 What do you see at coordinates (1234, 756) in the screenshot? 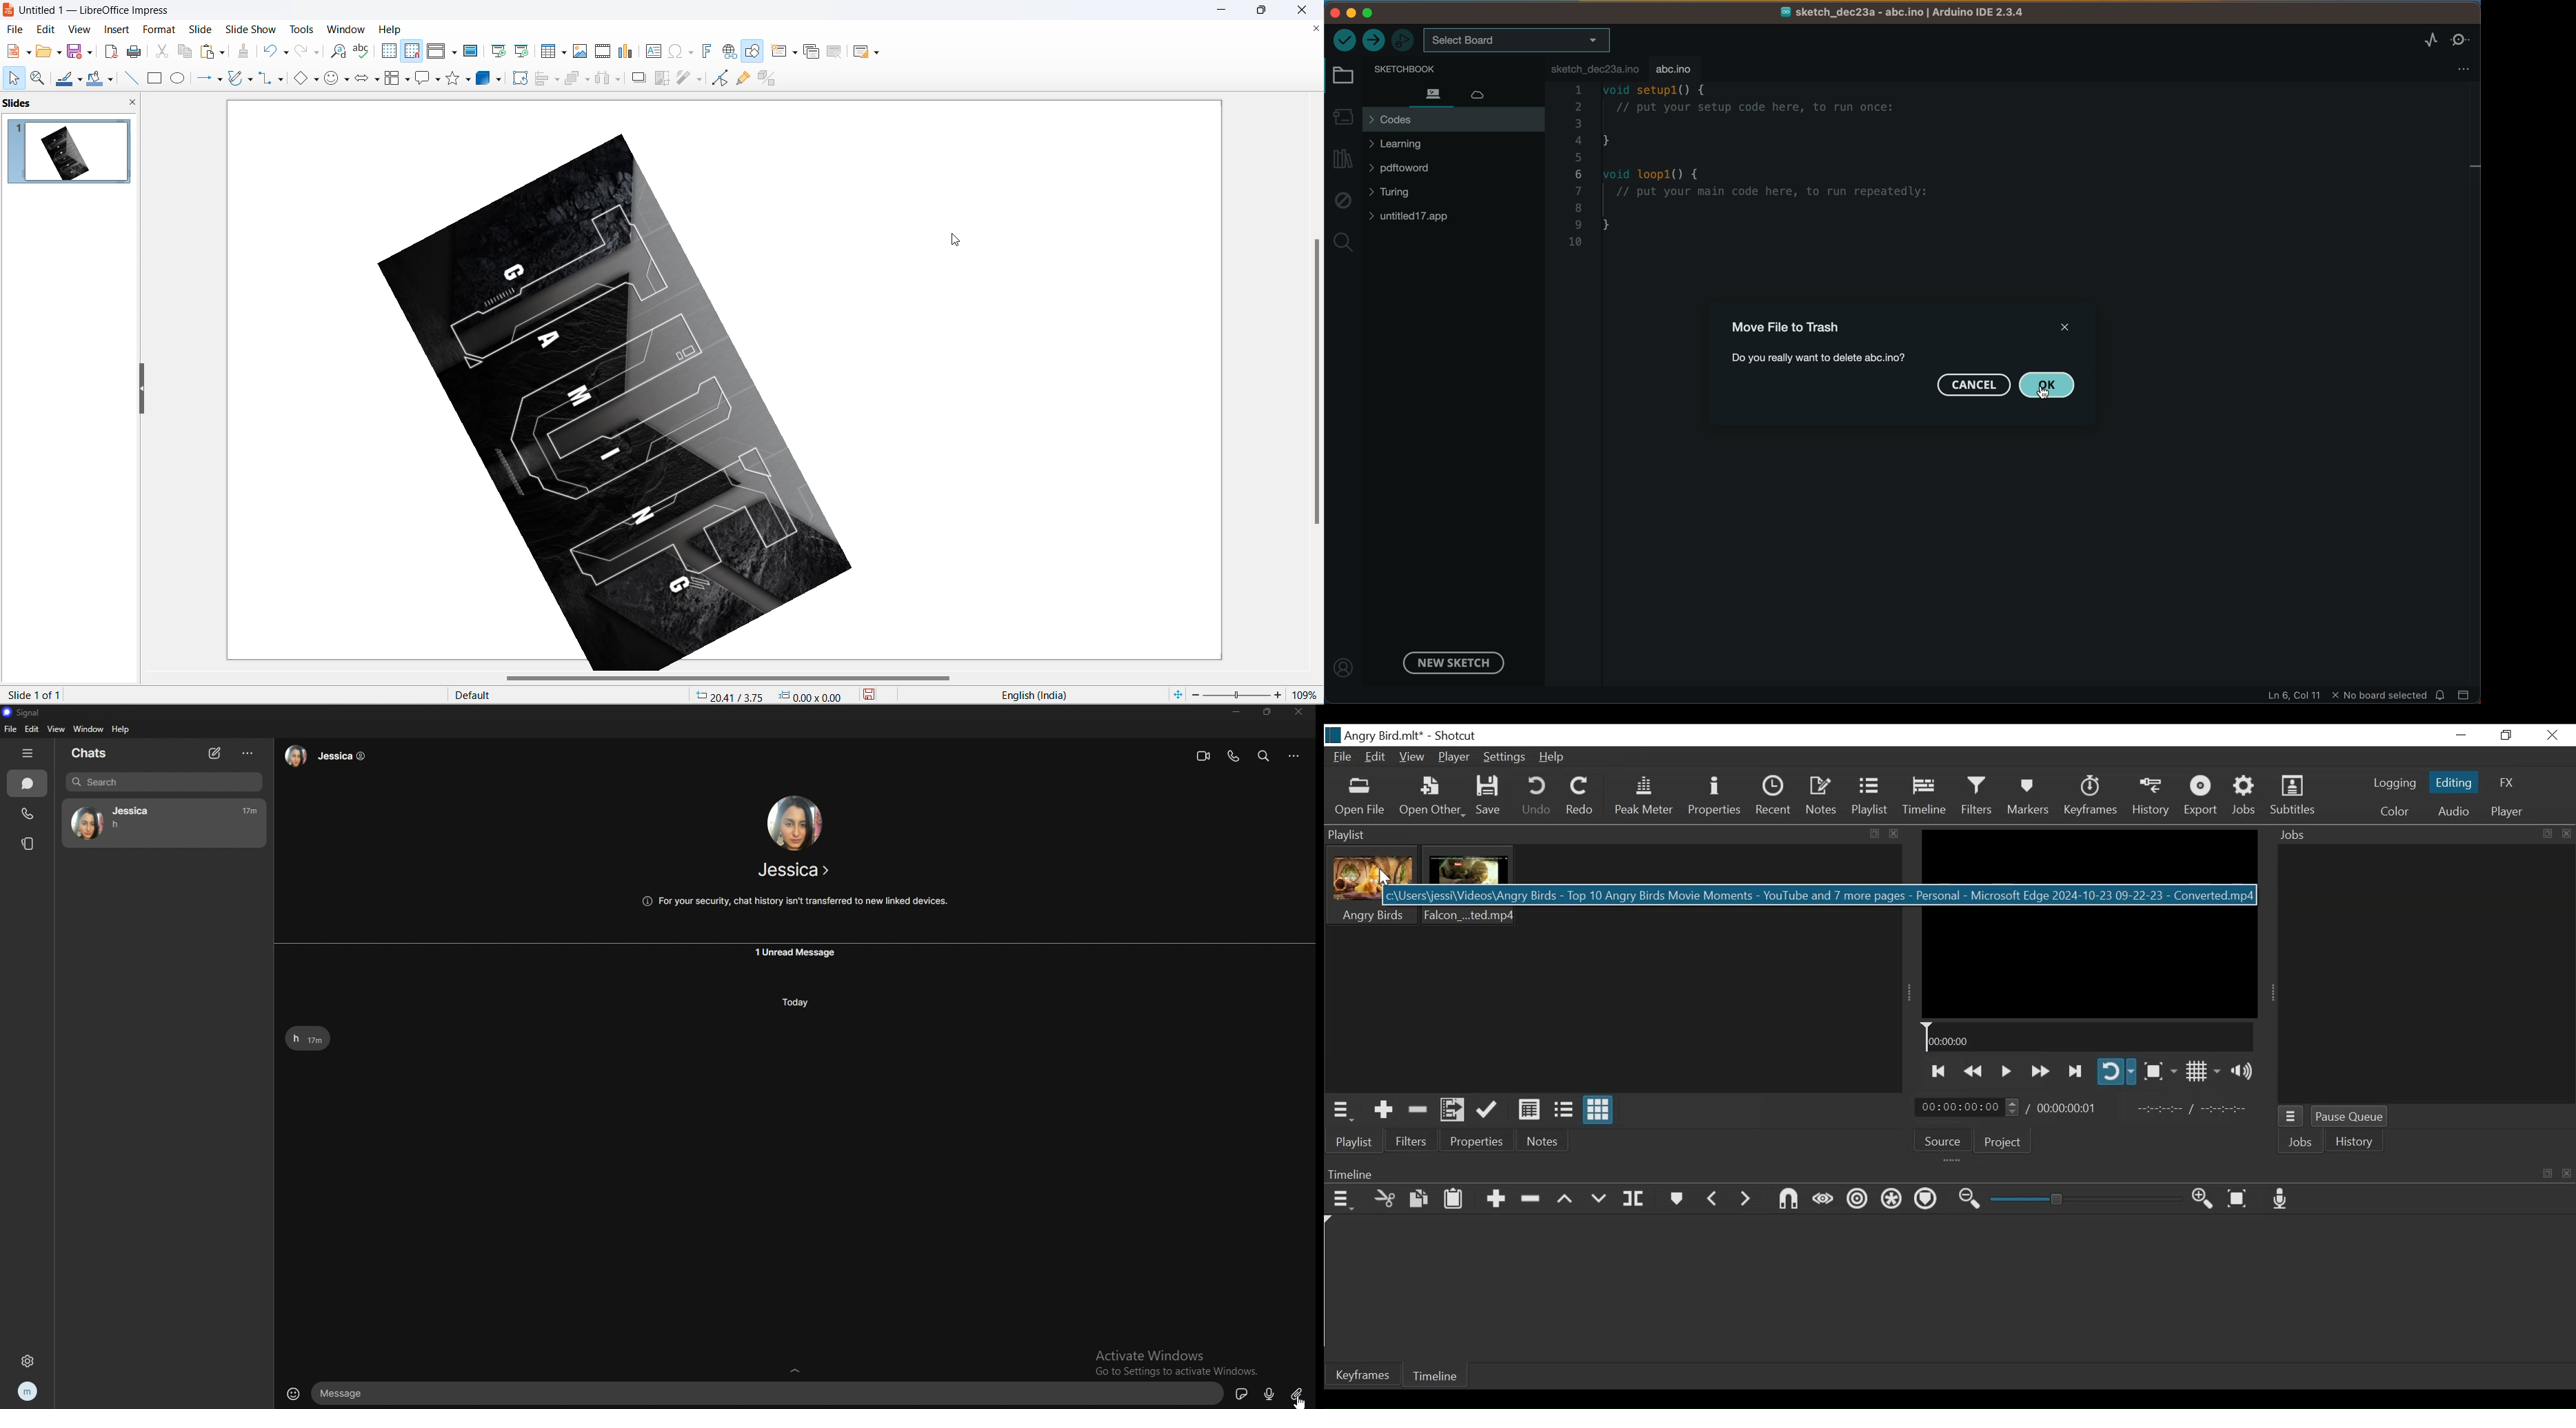
I see `voice call` at bounding box center [1234, 756].